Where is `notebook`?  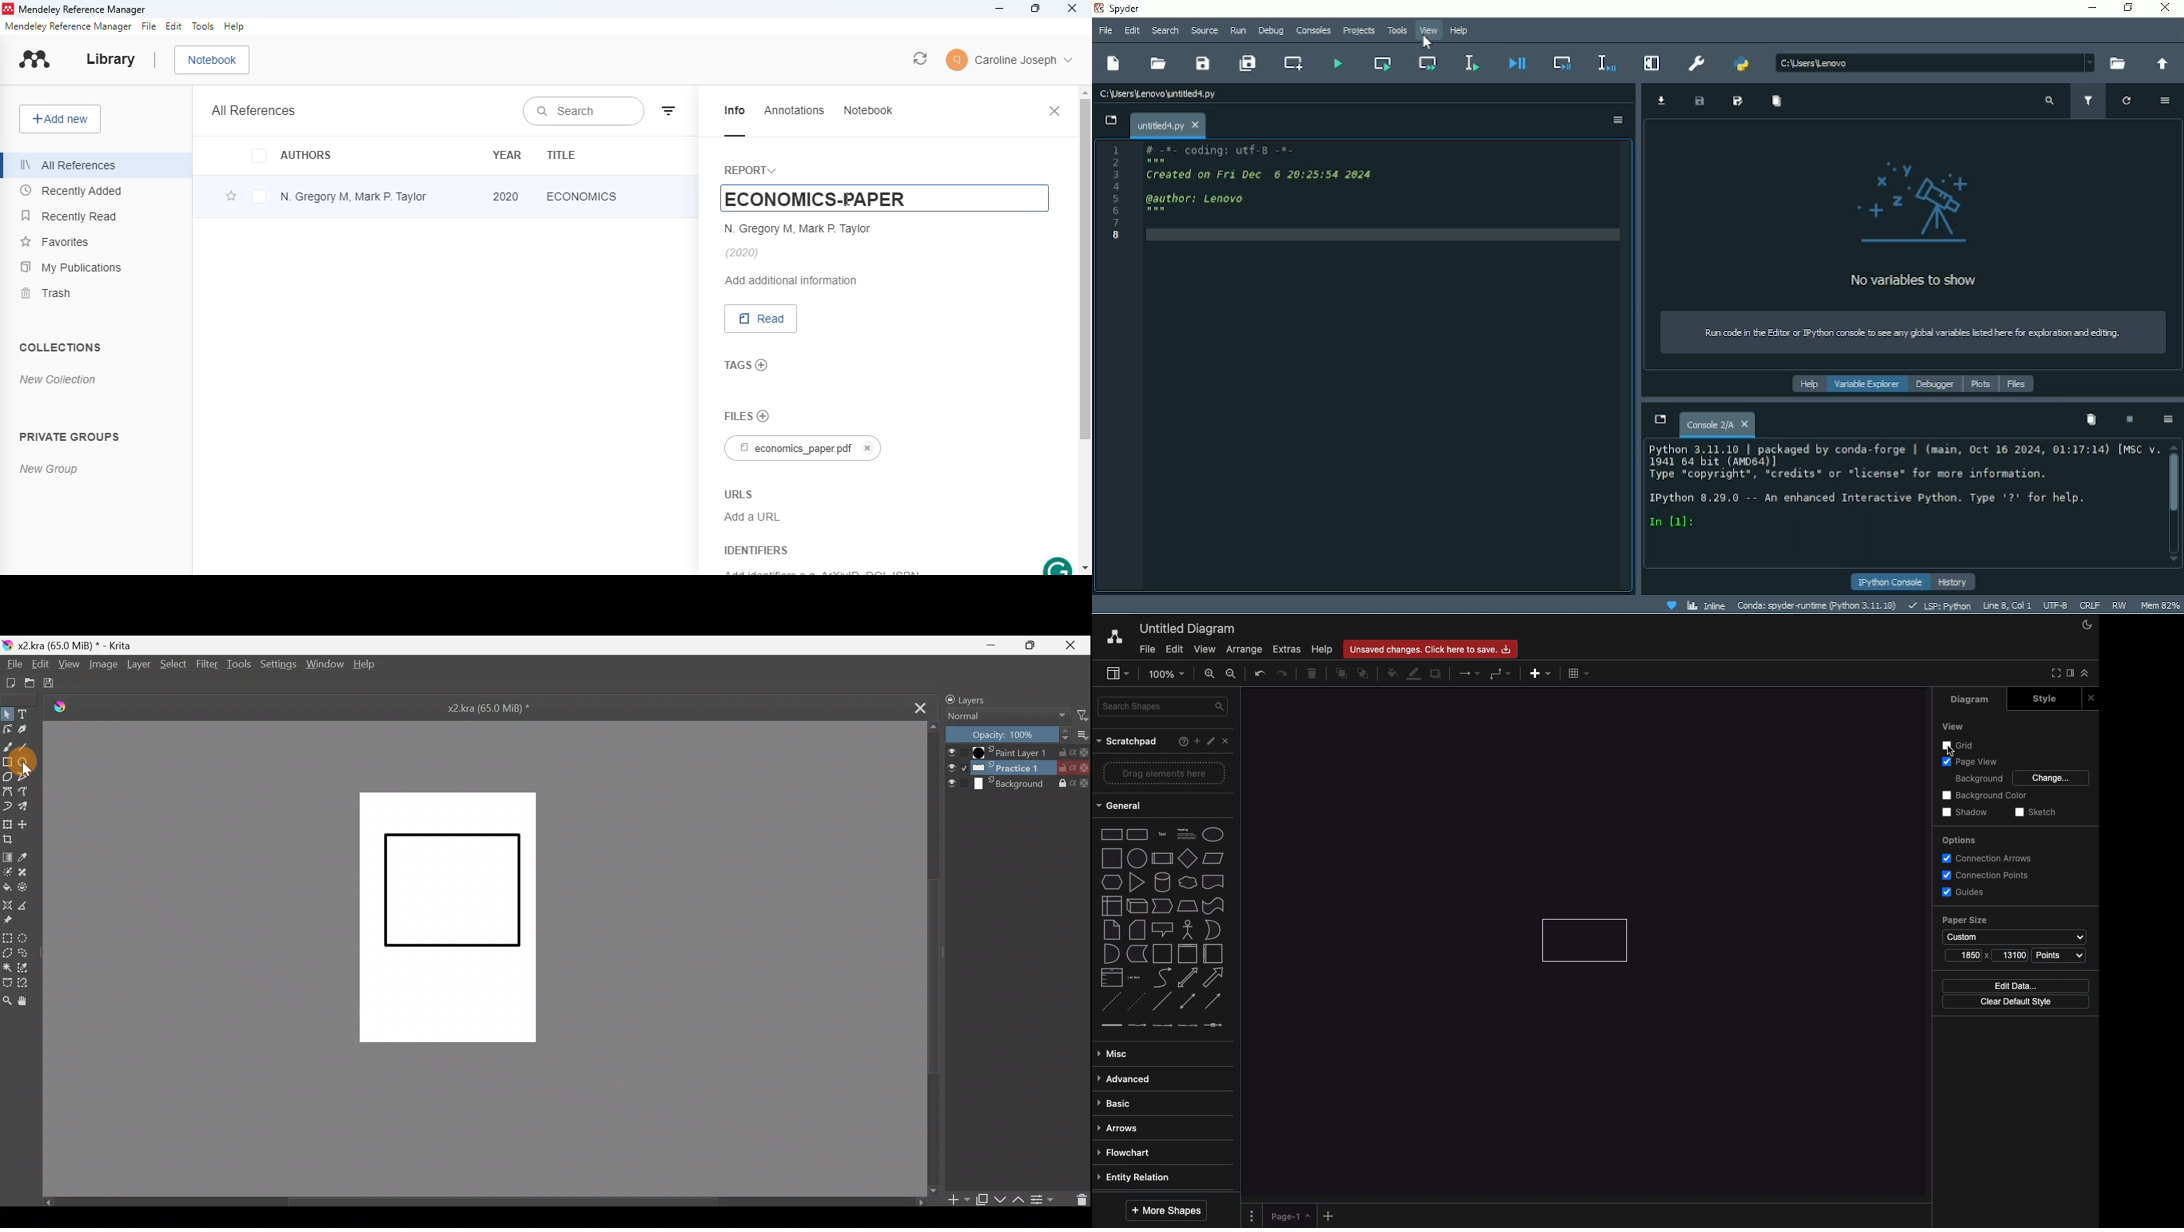
notebook is located at coordinates (212, 60).